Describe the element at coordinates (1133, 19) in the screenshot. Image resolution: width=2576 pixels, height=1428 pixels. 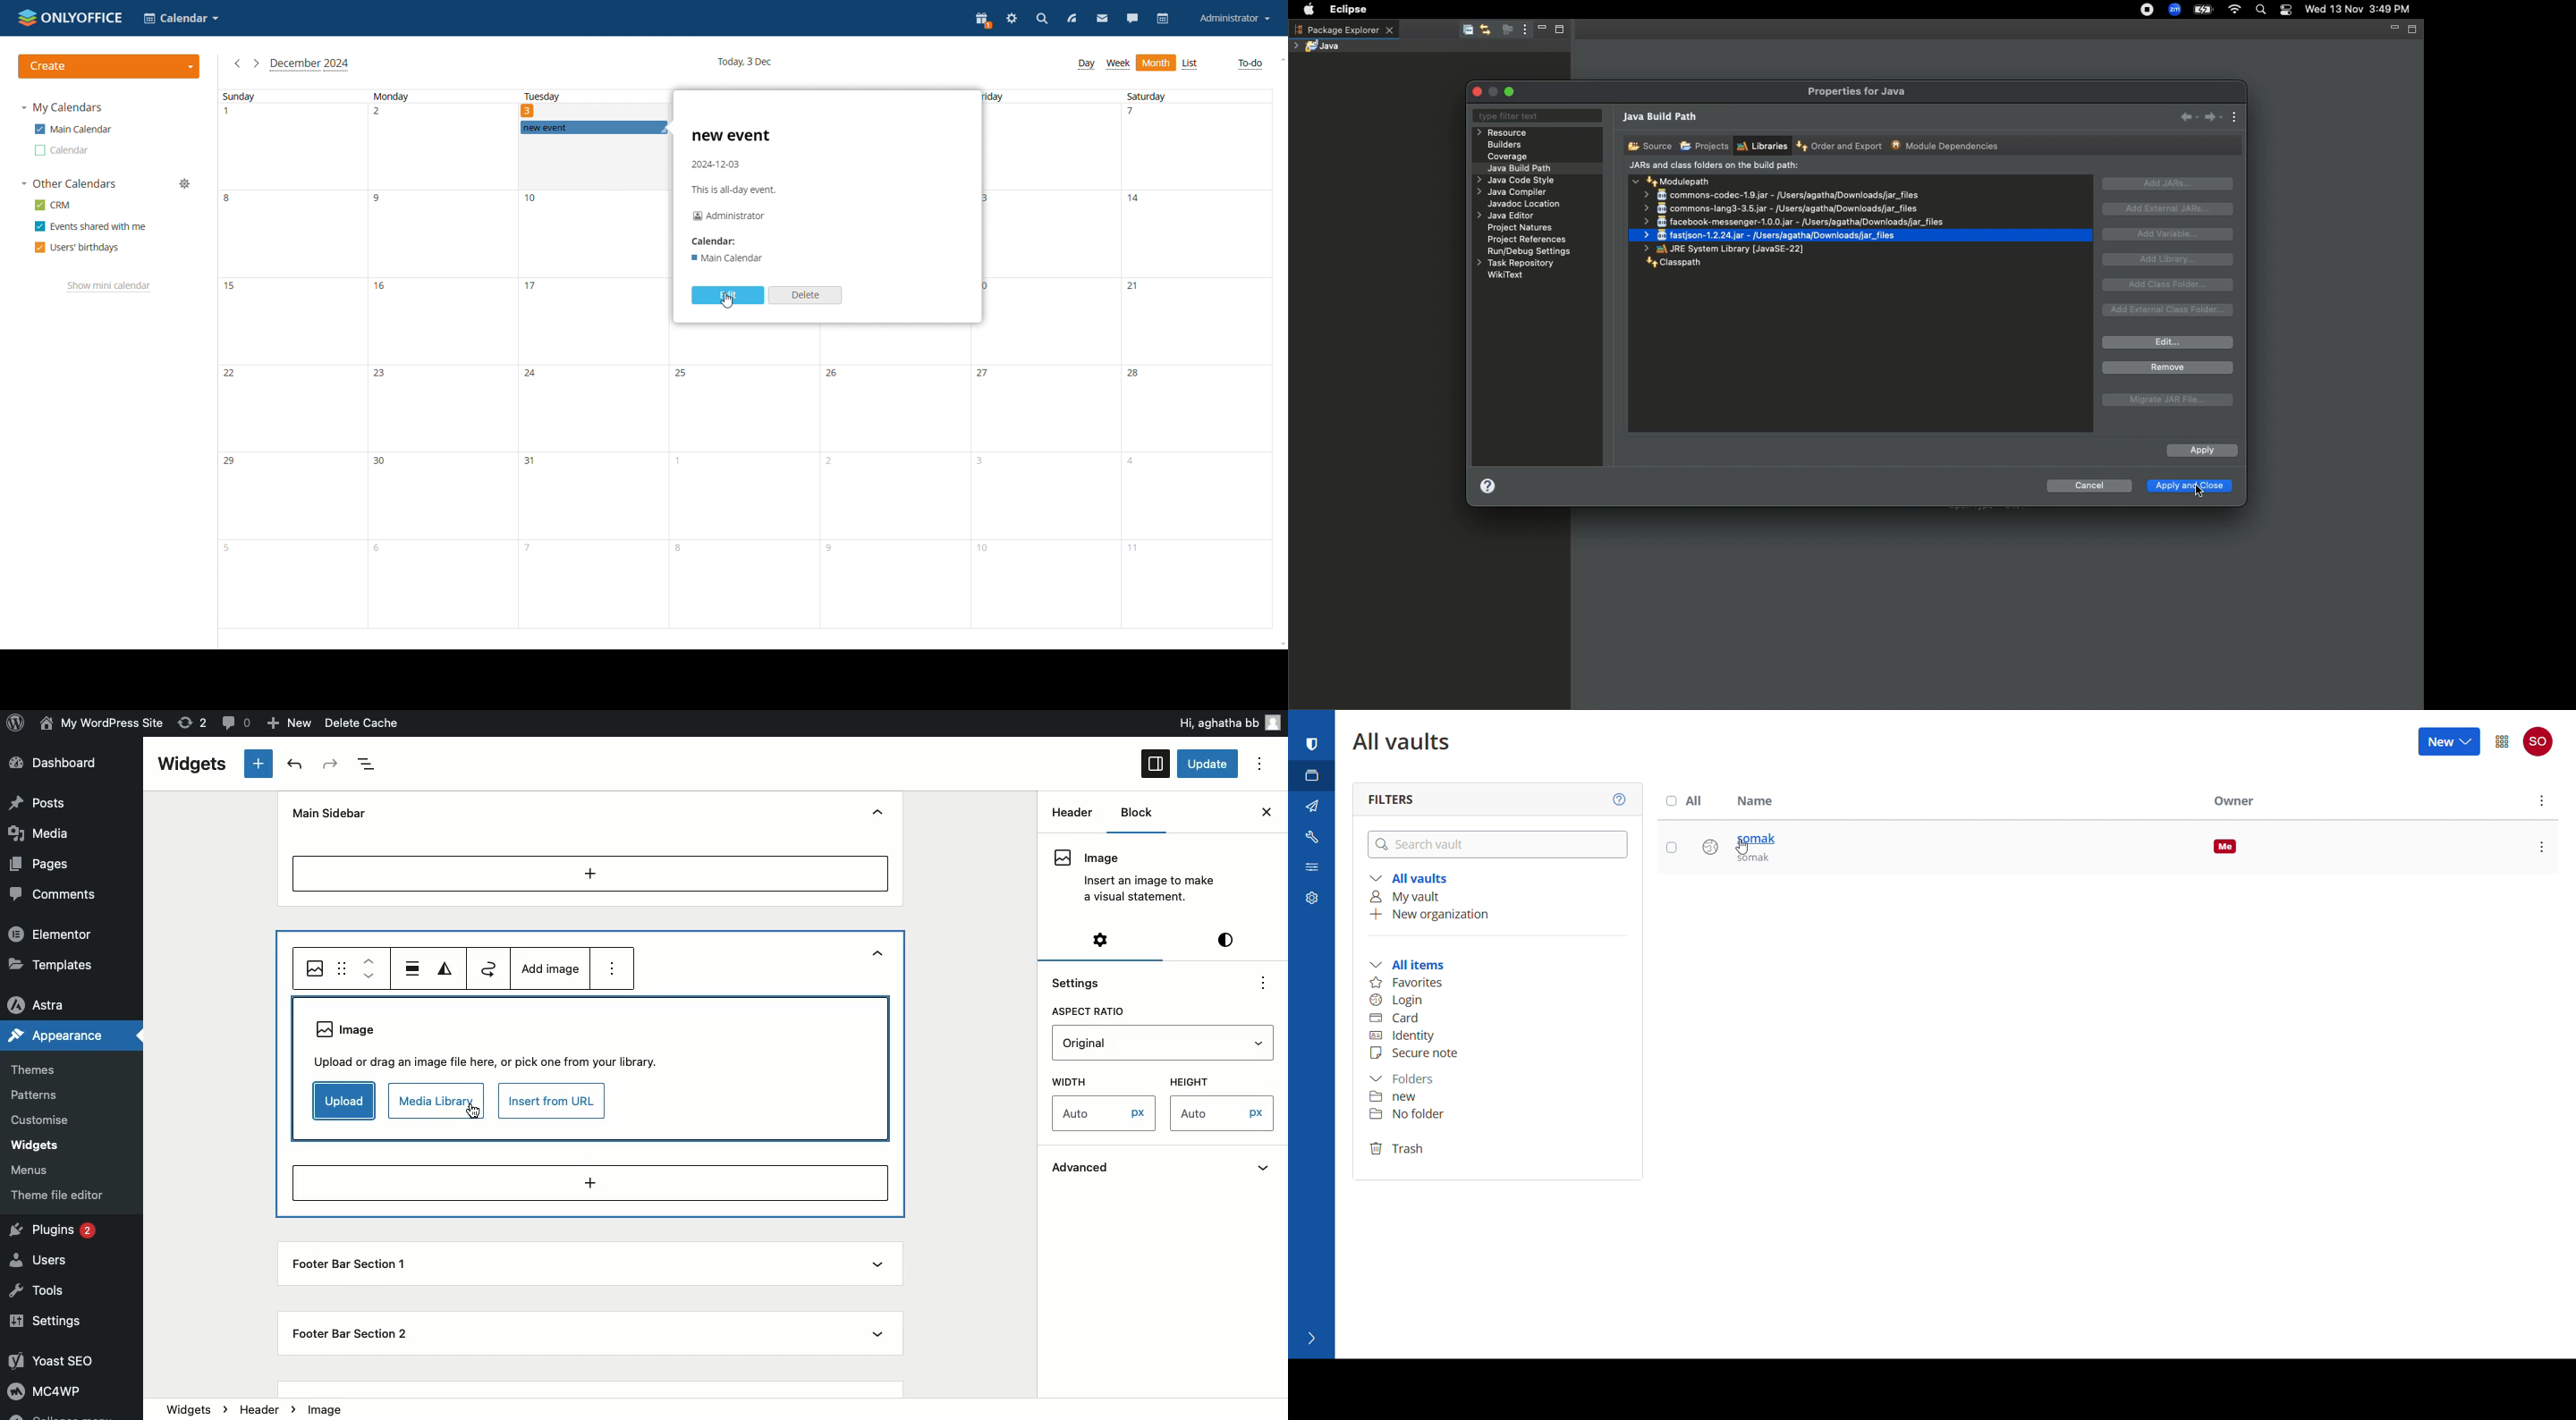
I see `chat` at that location.